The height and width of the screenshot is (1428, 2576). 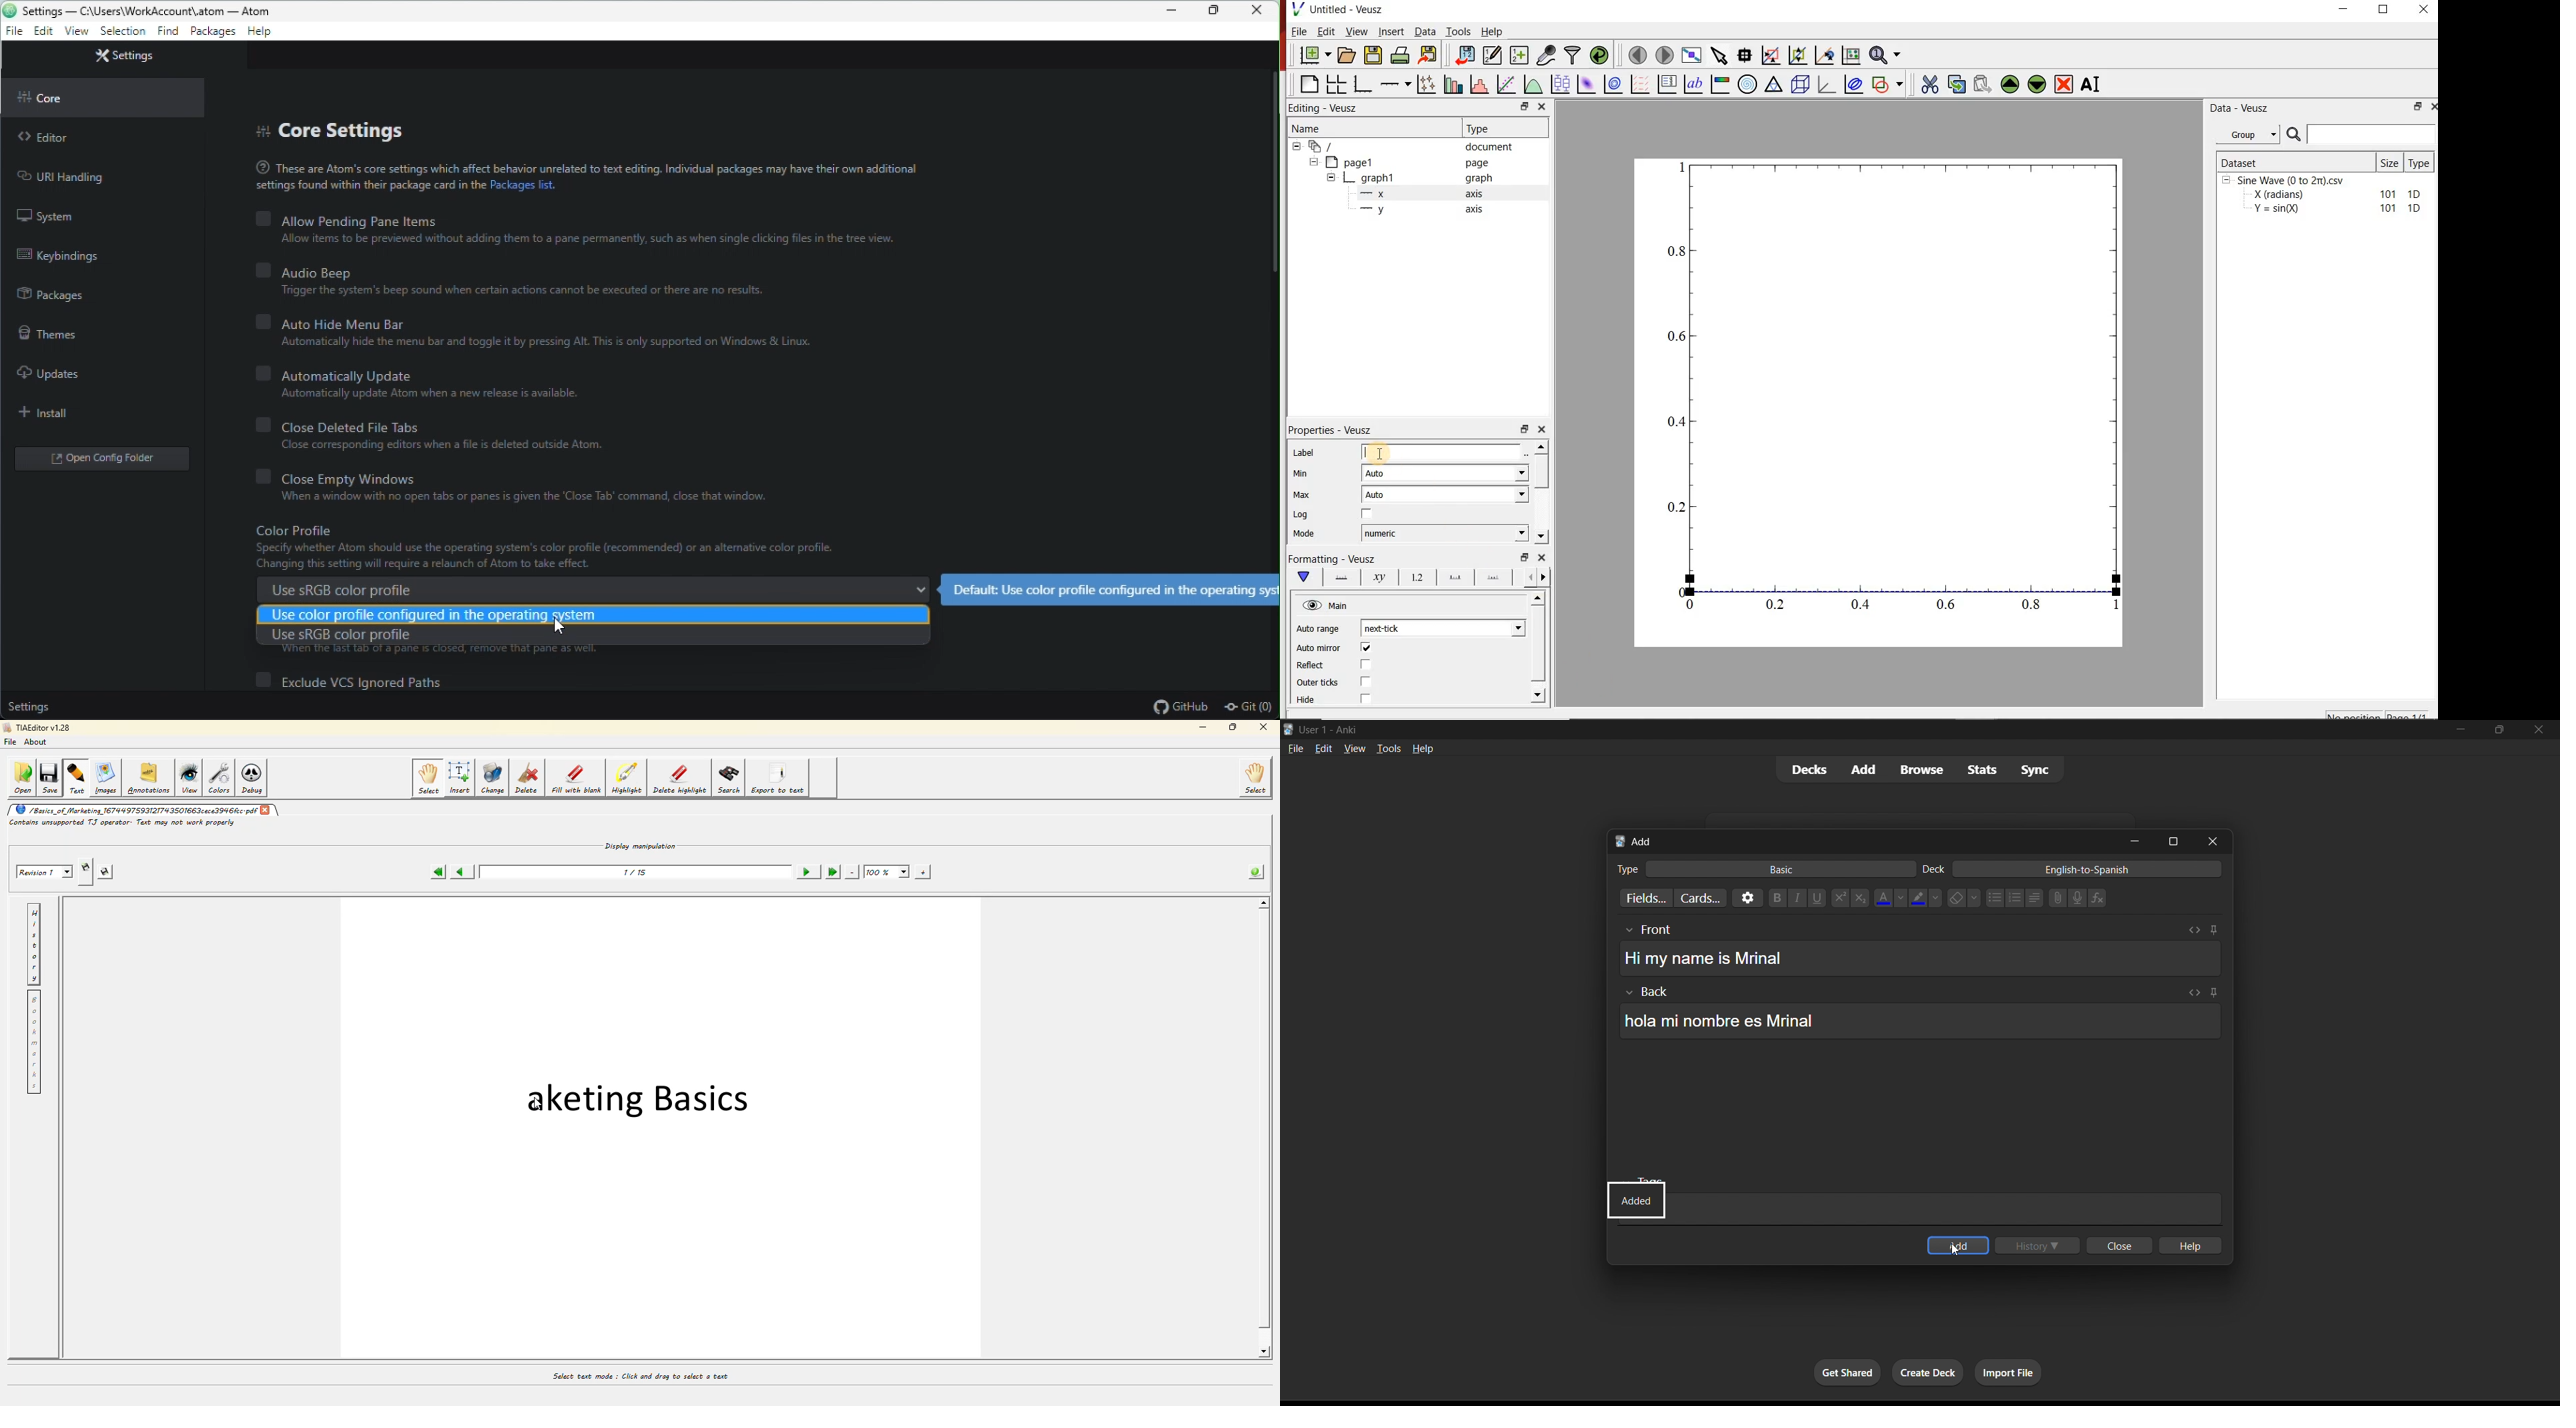 What do you see at coordinates (1701, 896) in the screenshot?
I see `customize card templates` at bounding box center [1701, 896].